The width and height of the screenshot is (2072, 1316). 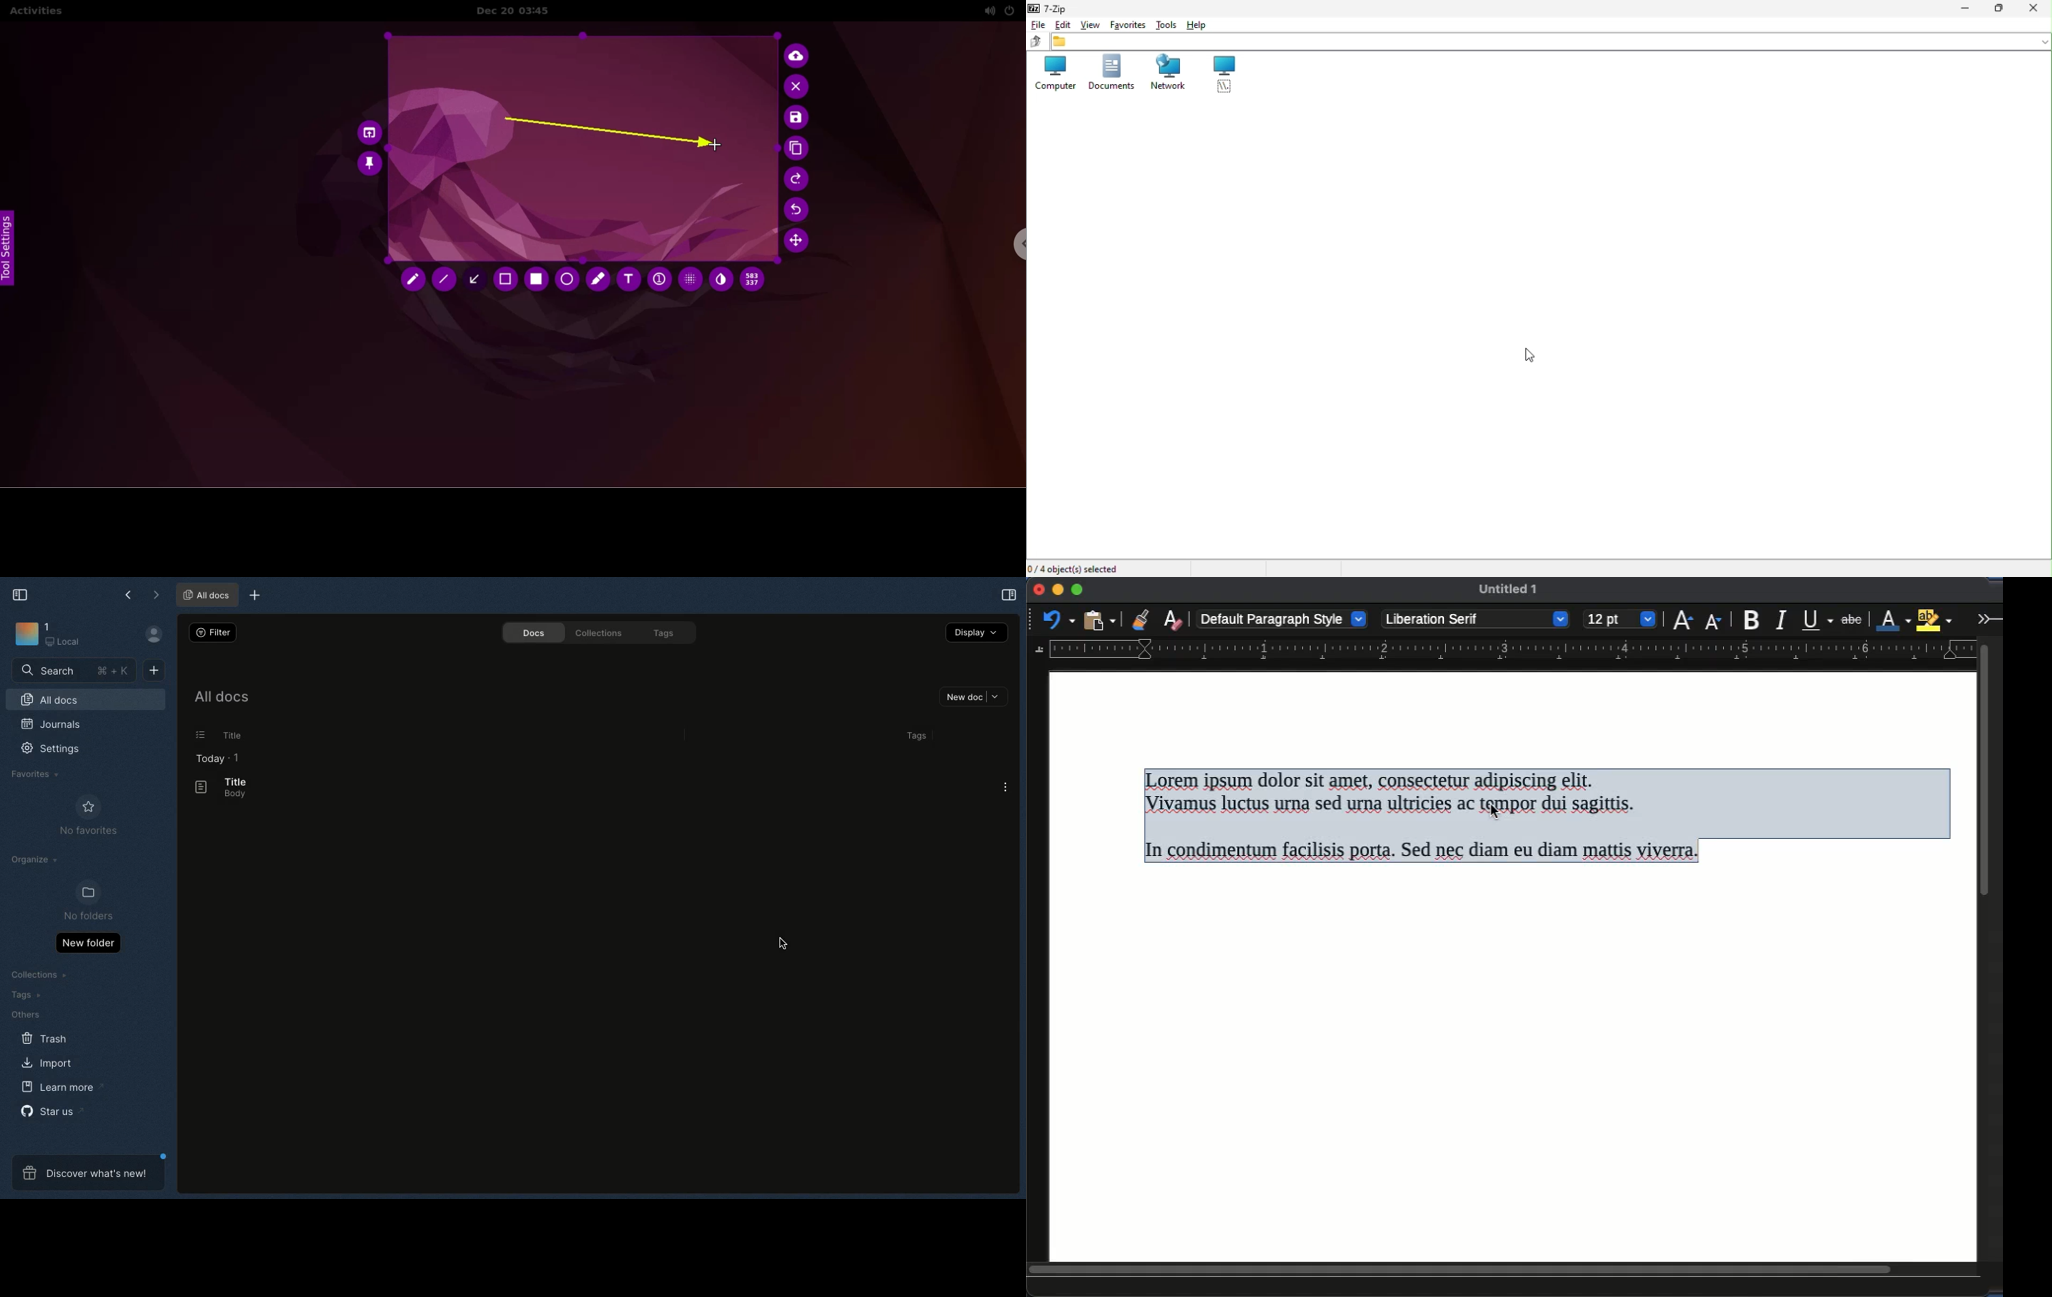 I want to click on scroll, so click(x=1990, y=947).